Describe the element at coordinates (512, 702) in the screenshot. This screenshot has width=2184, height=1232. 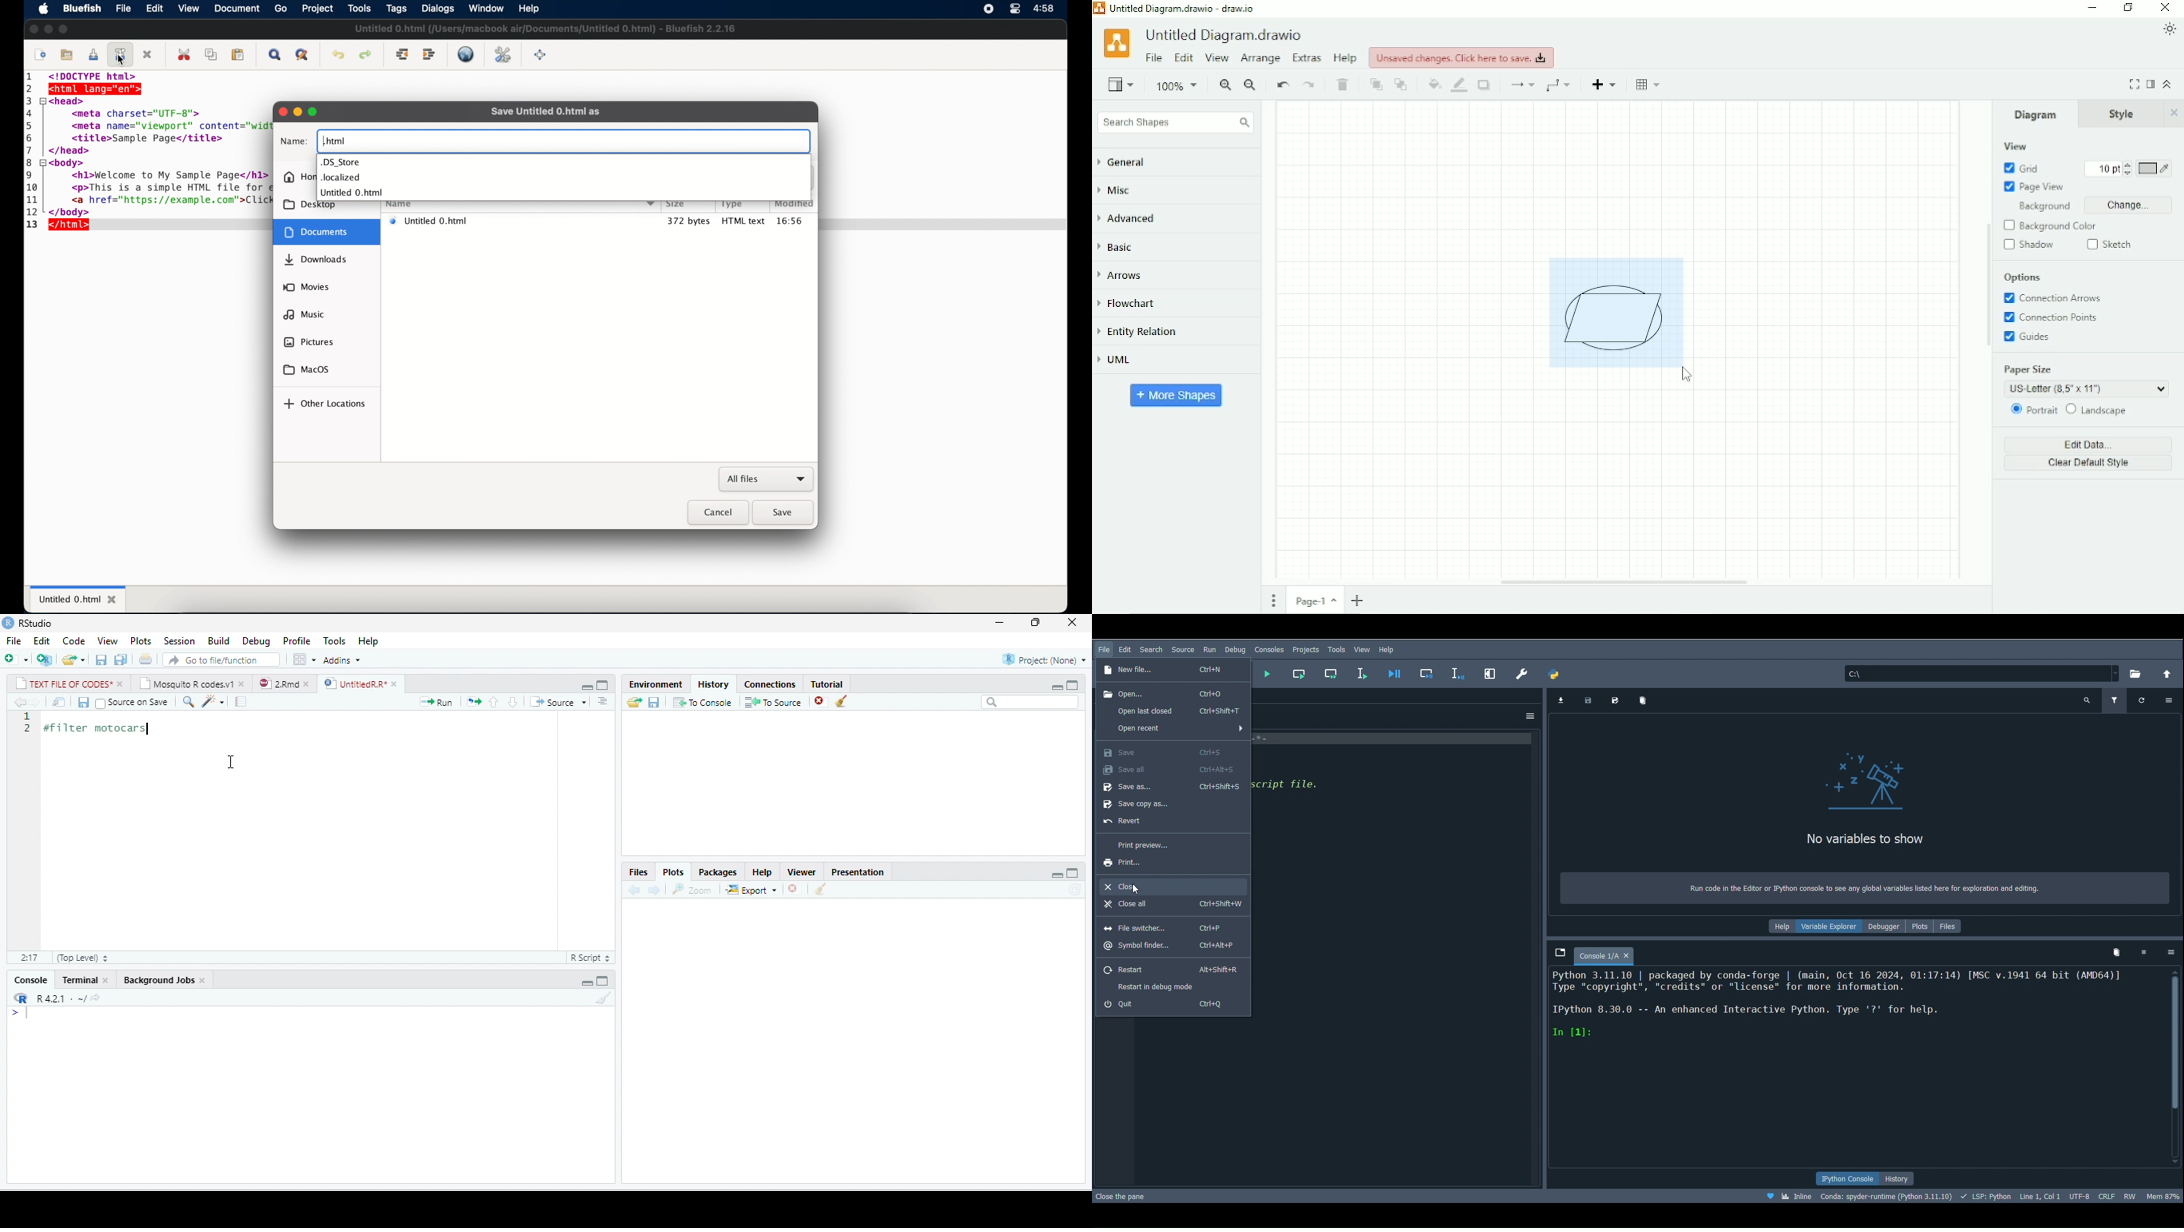
I see `down` at that location.